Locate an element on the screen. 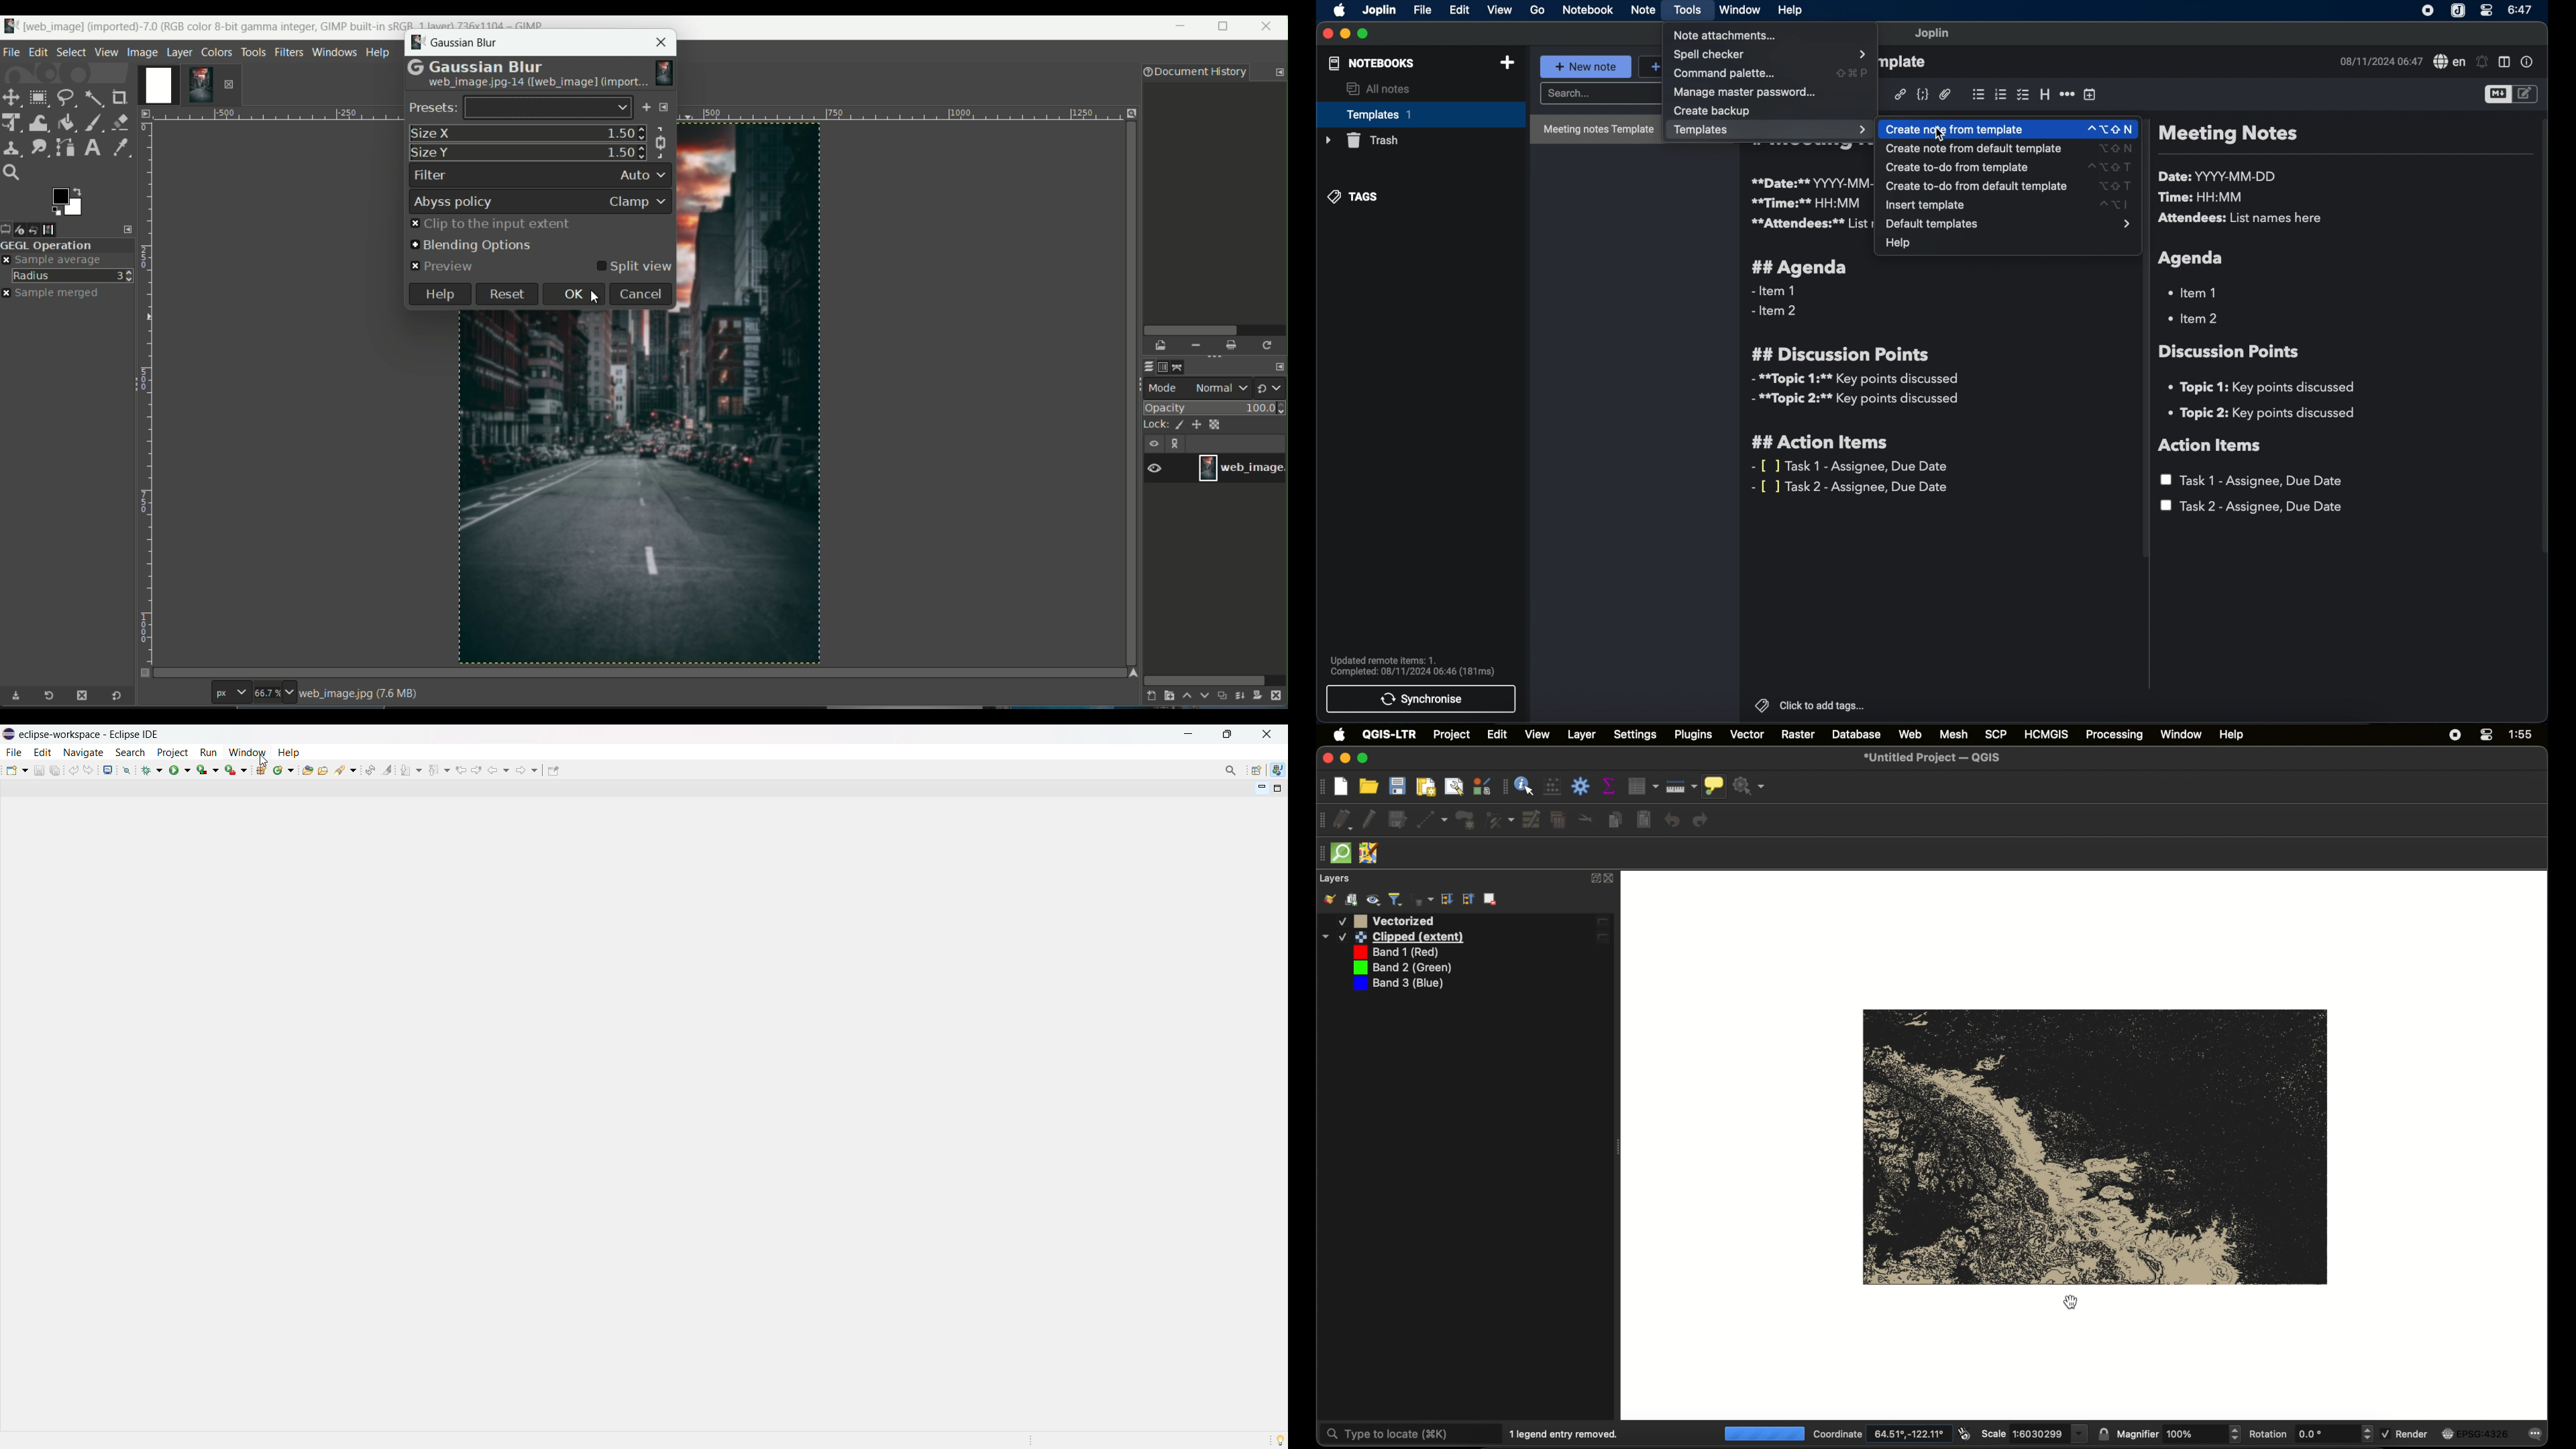  magnifier is located at coordinates (2178, 1434).